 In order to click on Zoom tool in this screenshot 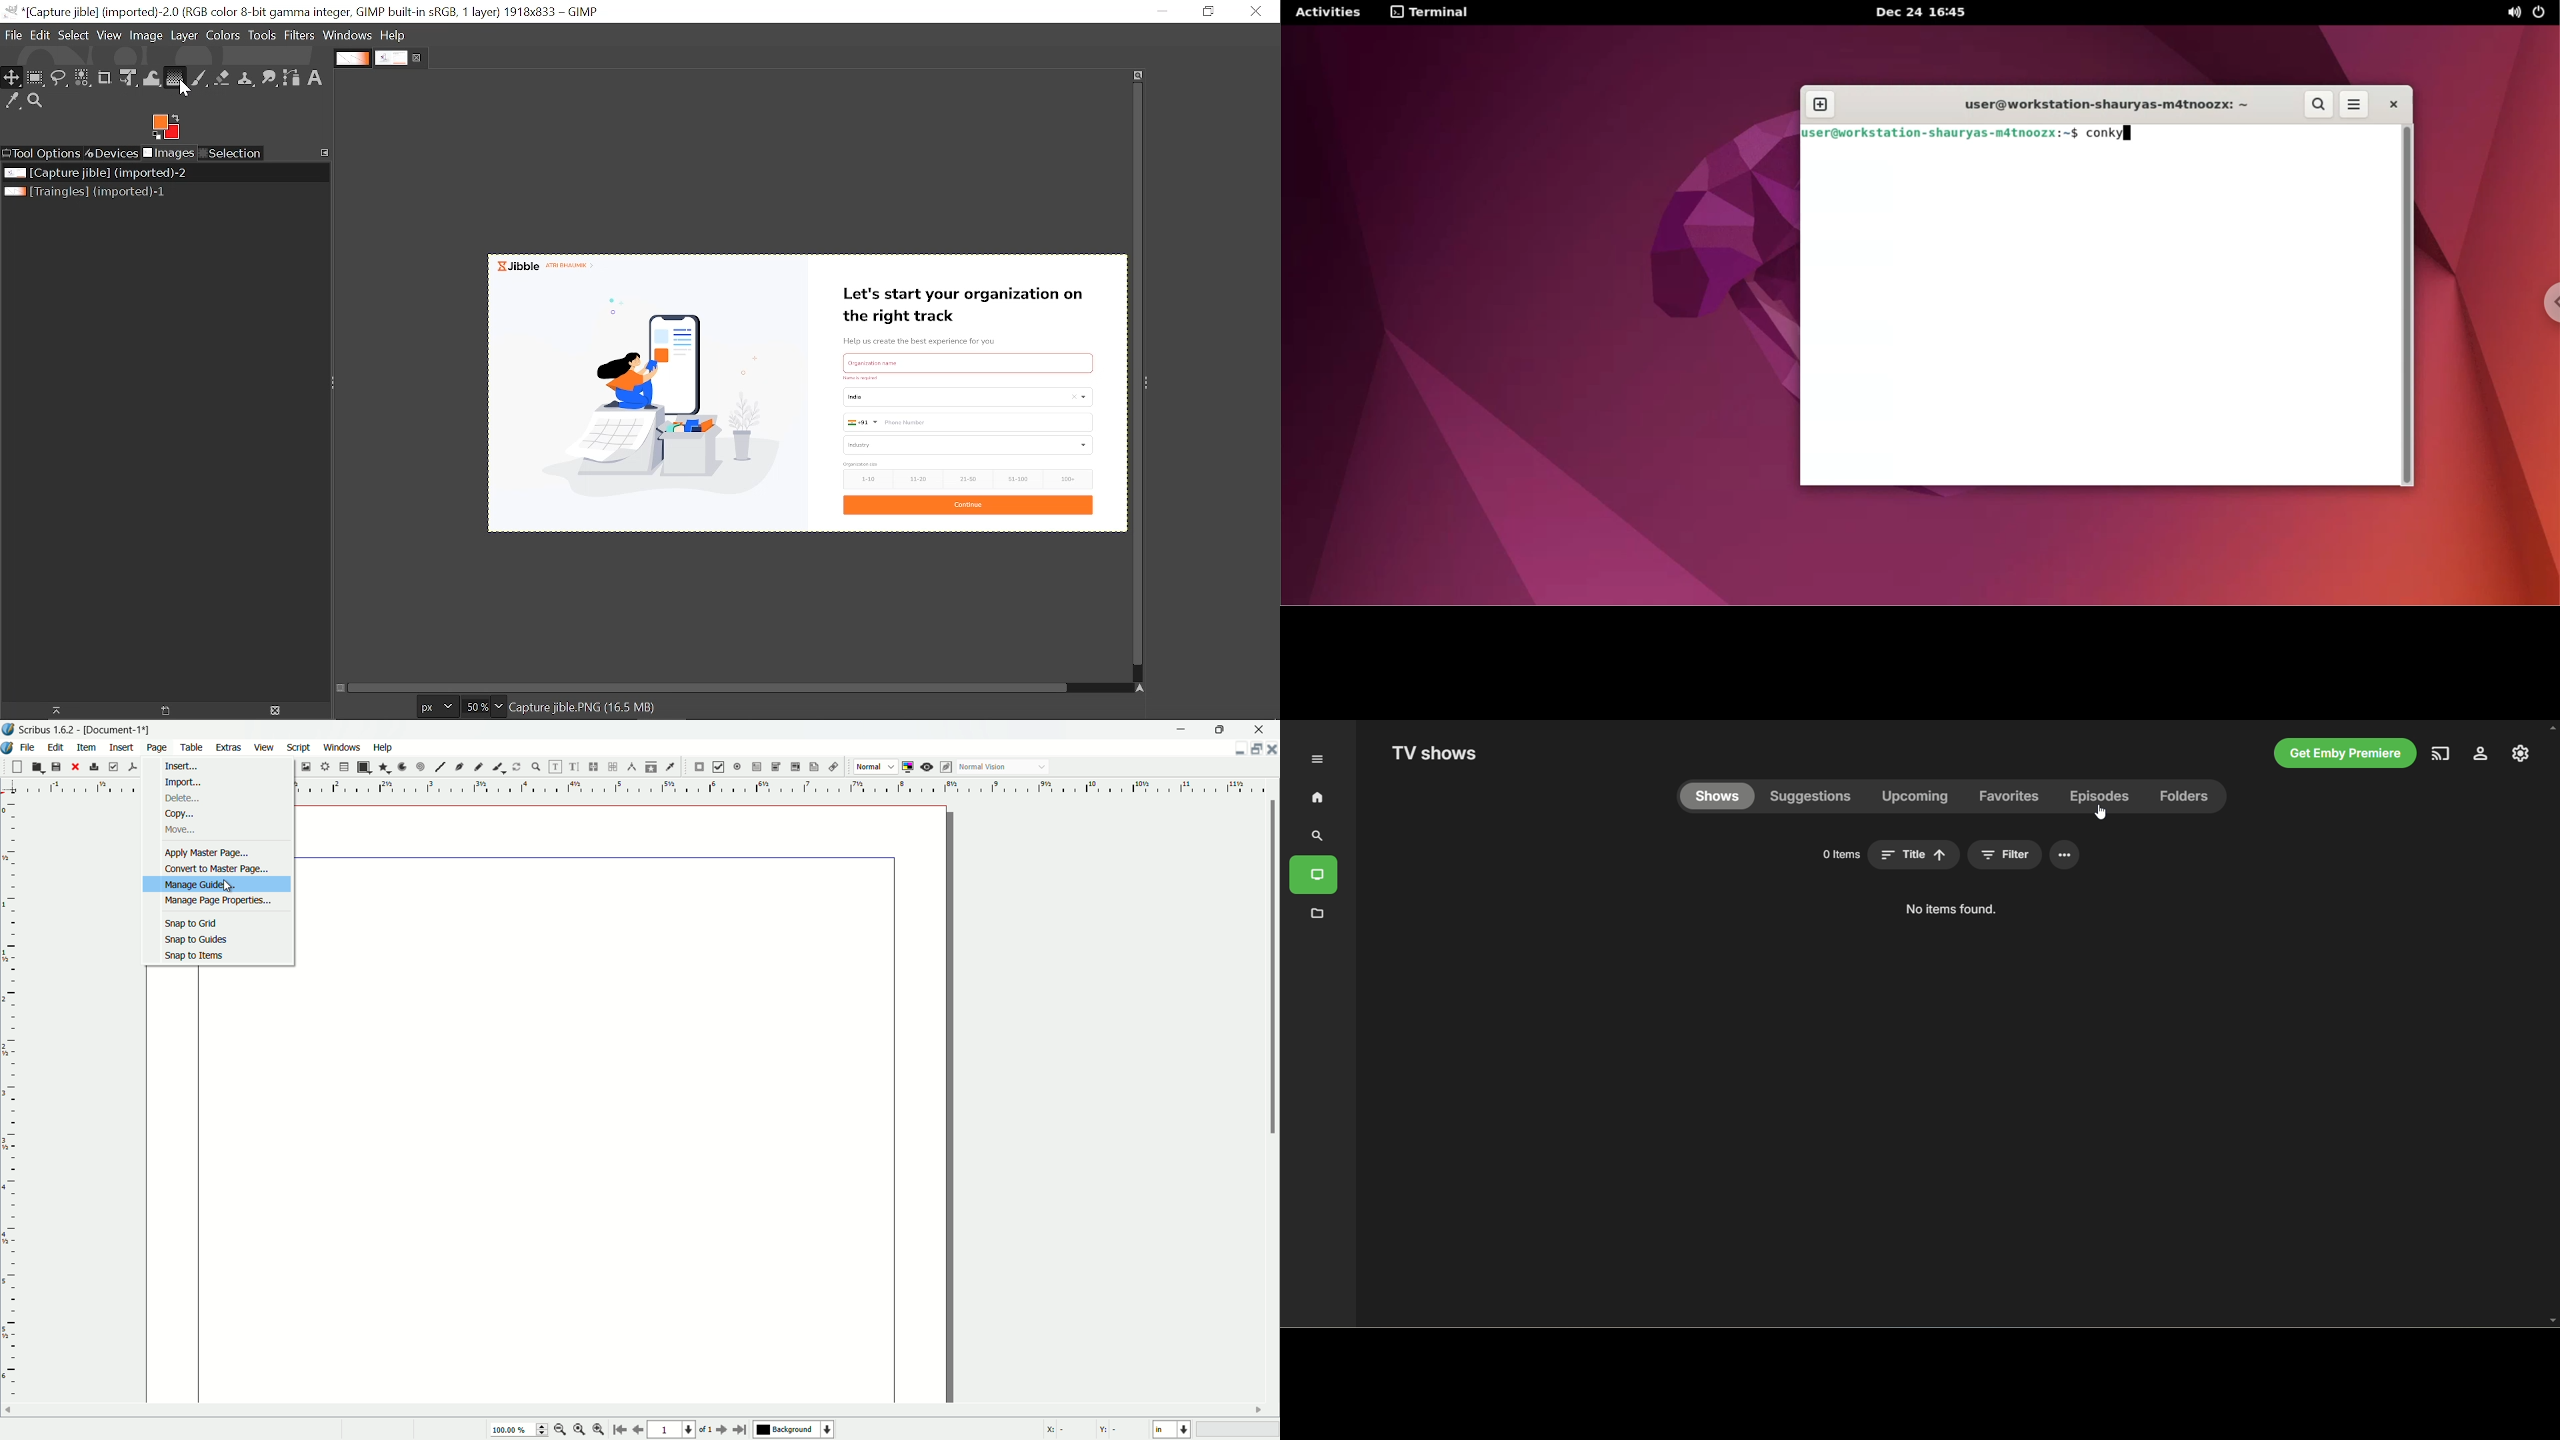, I will do `click(35, 100)`.